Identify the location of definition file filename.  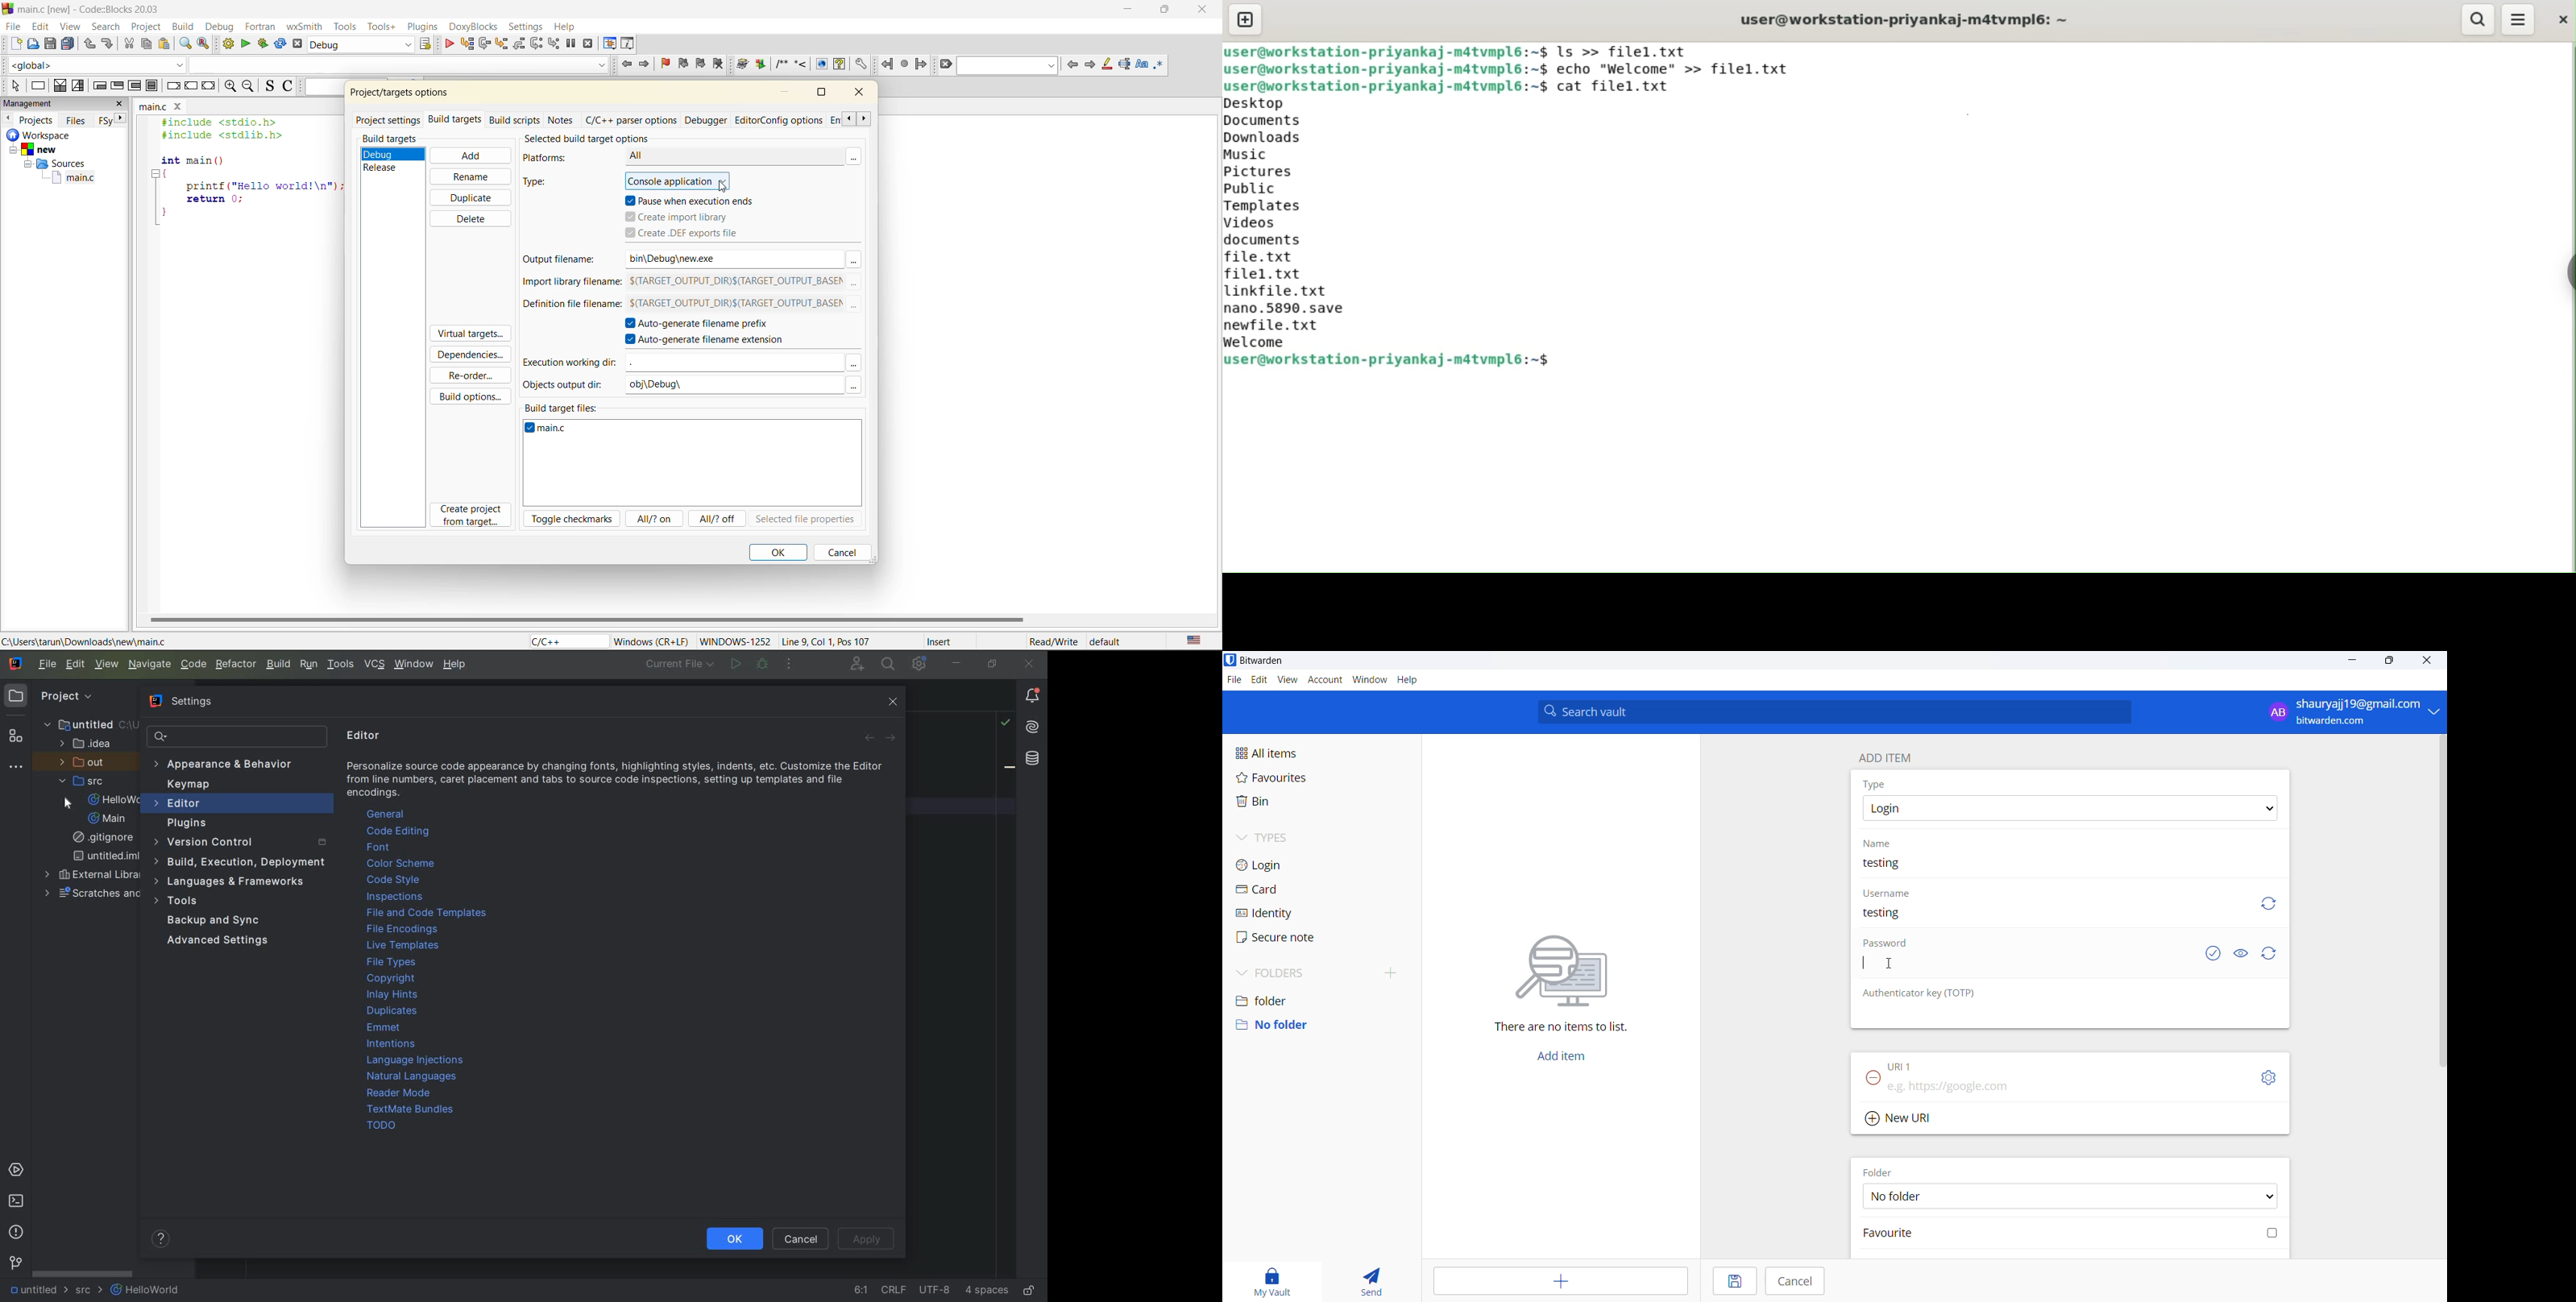
(574, 303).